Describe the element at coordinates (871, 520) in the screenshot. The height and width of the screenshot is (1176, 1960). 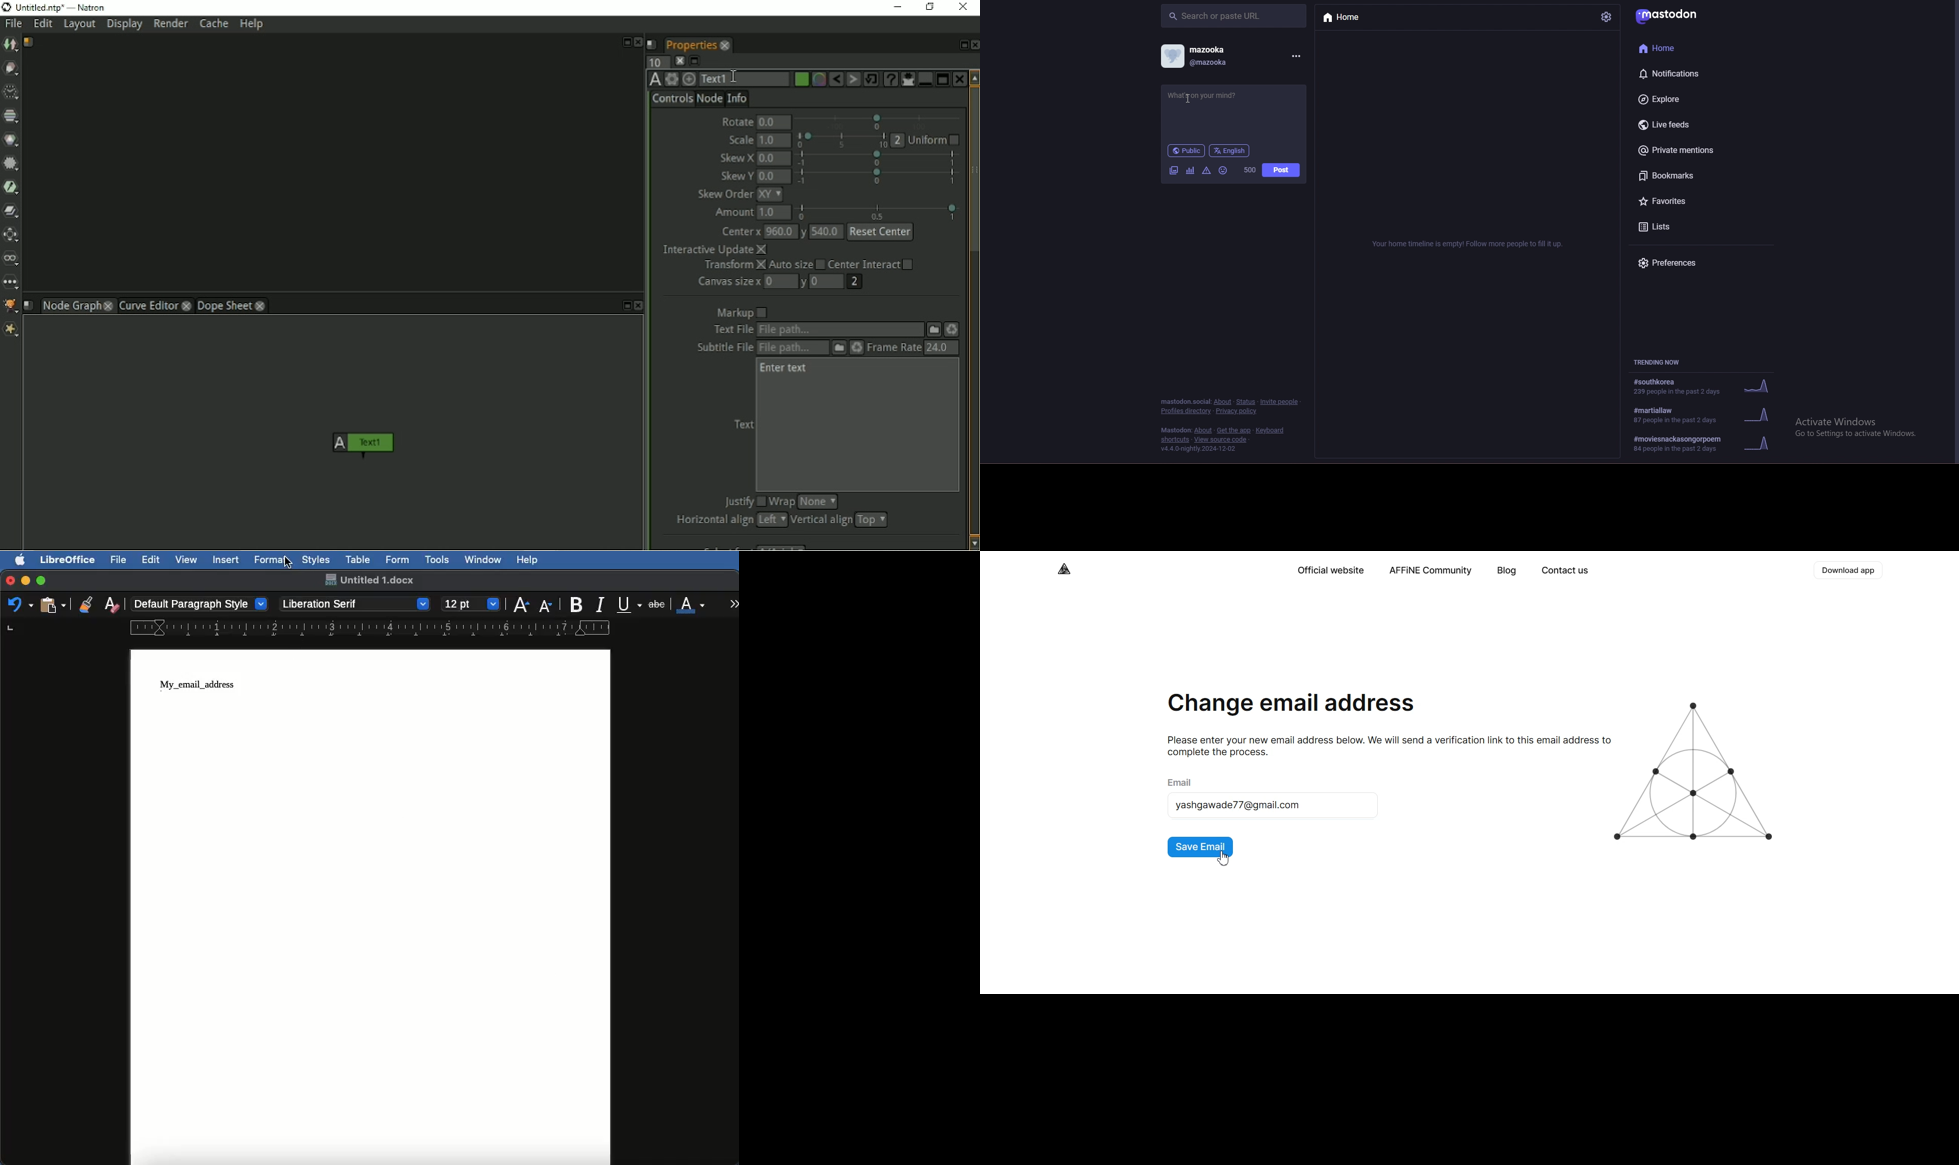
I see `top` at that location.